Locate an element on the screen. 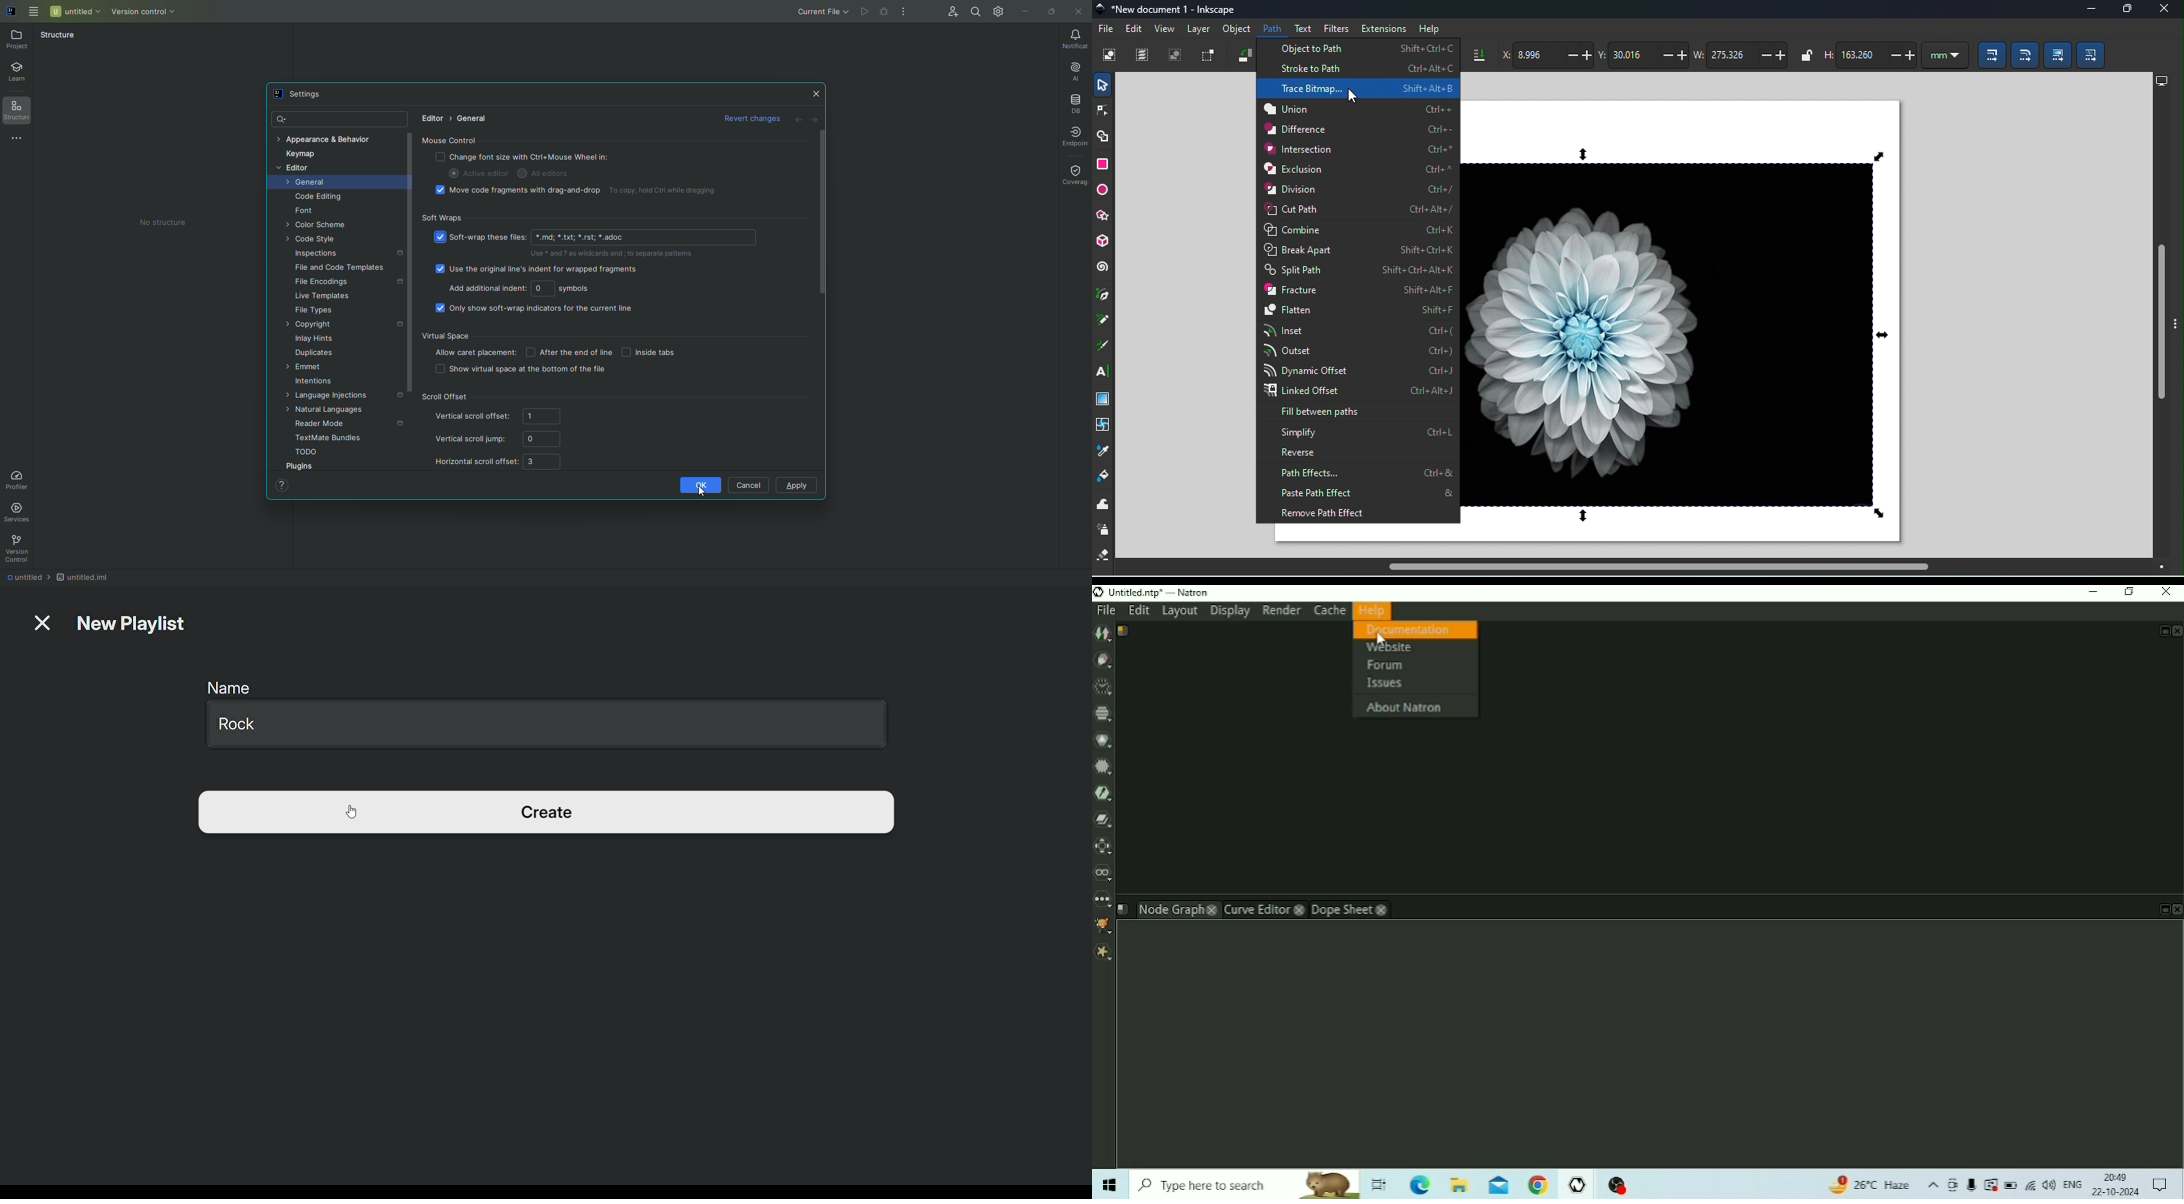 The height and width of the screenshot is (1204, 2184). Layout is located at coordinates (1179, 612).